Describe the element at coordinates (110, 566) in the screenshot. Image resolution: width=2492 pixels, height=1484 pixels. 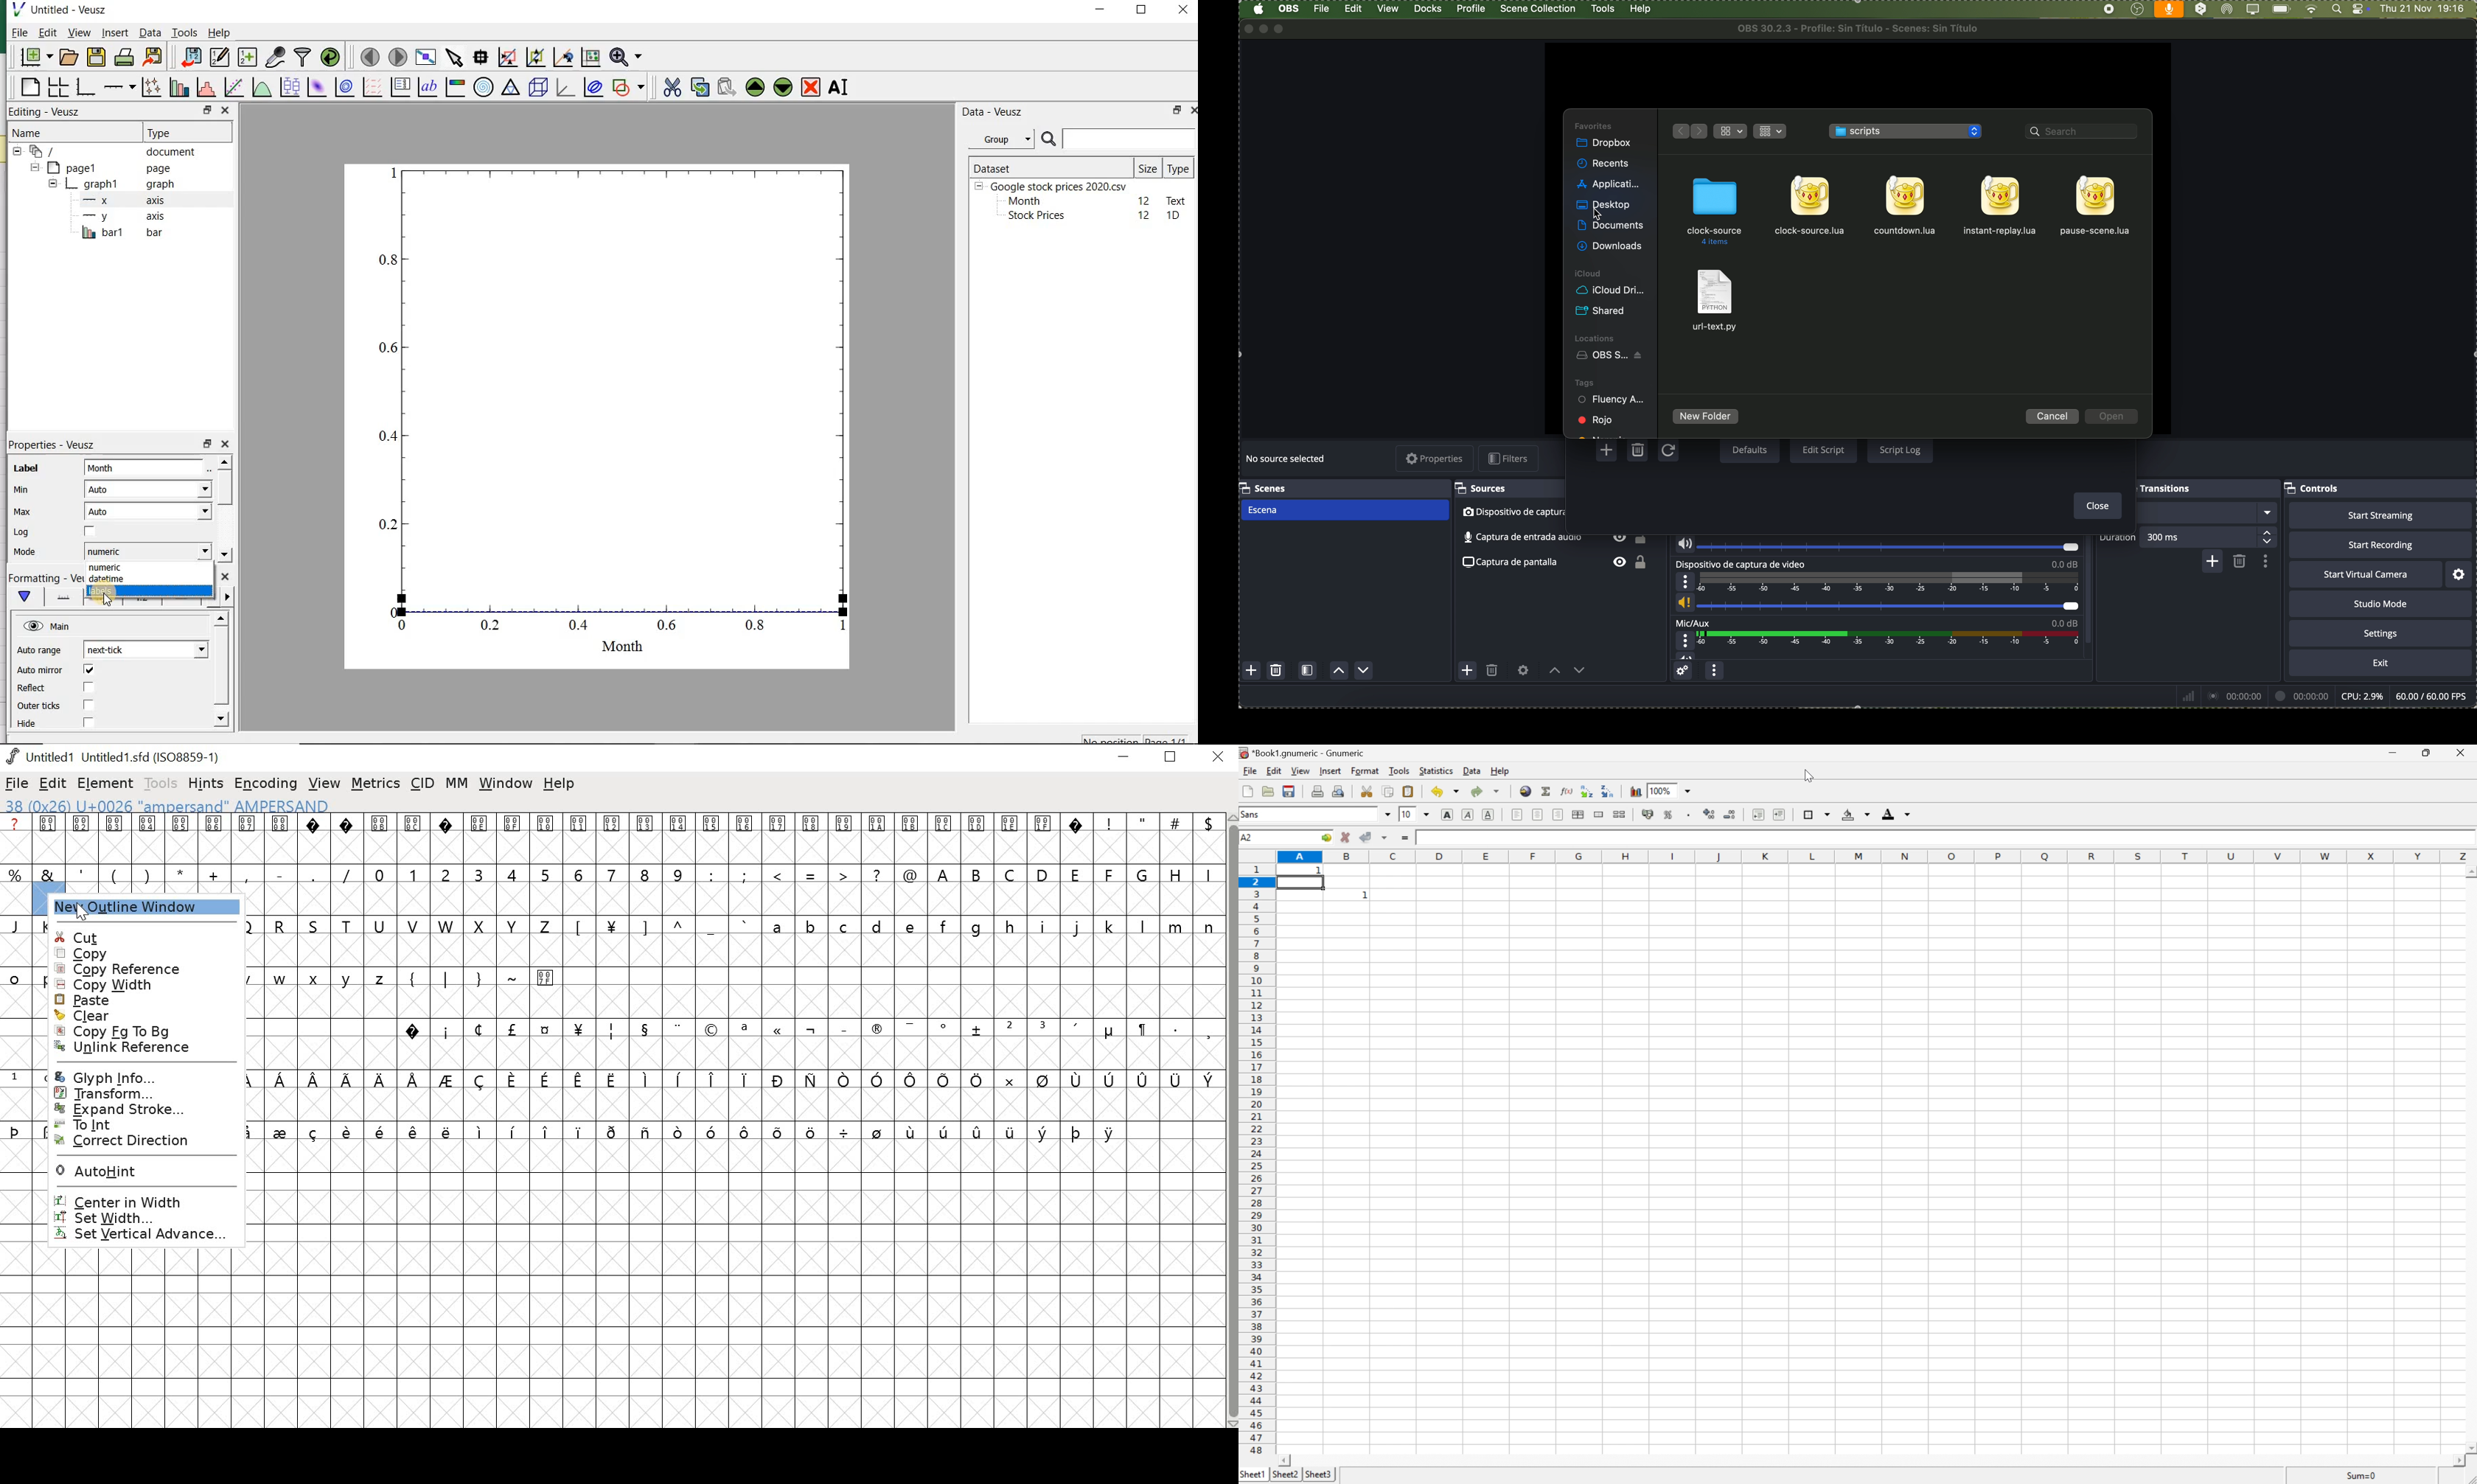
I see `numeric` at that location.